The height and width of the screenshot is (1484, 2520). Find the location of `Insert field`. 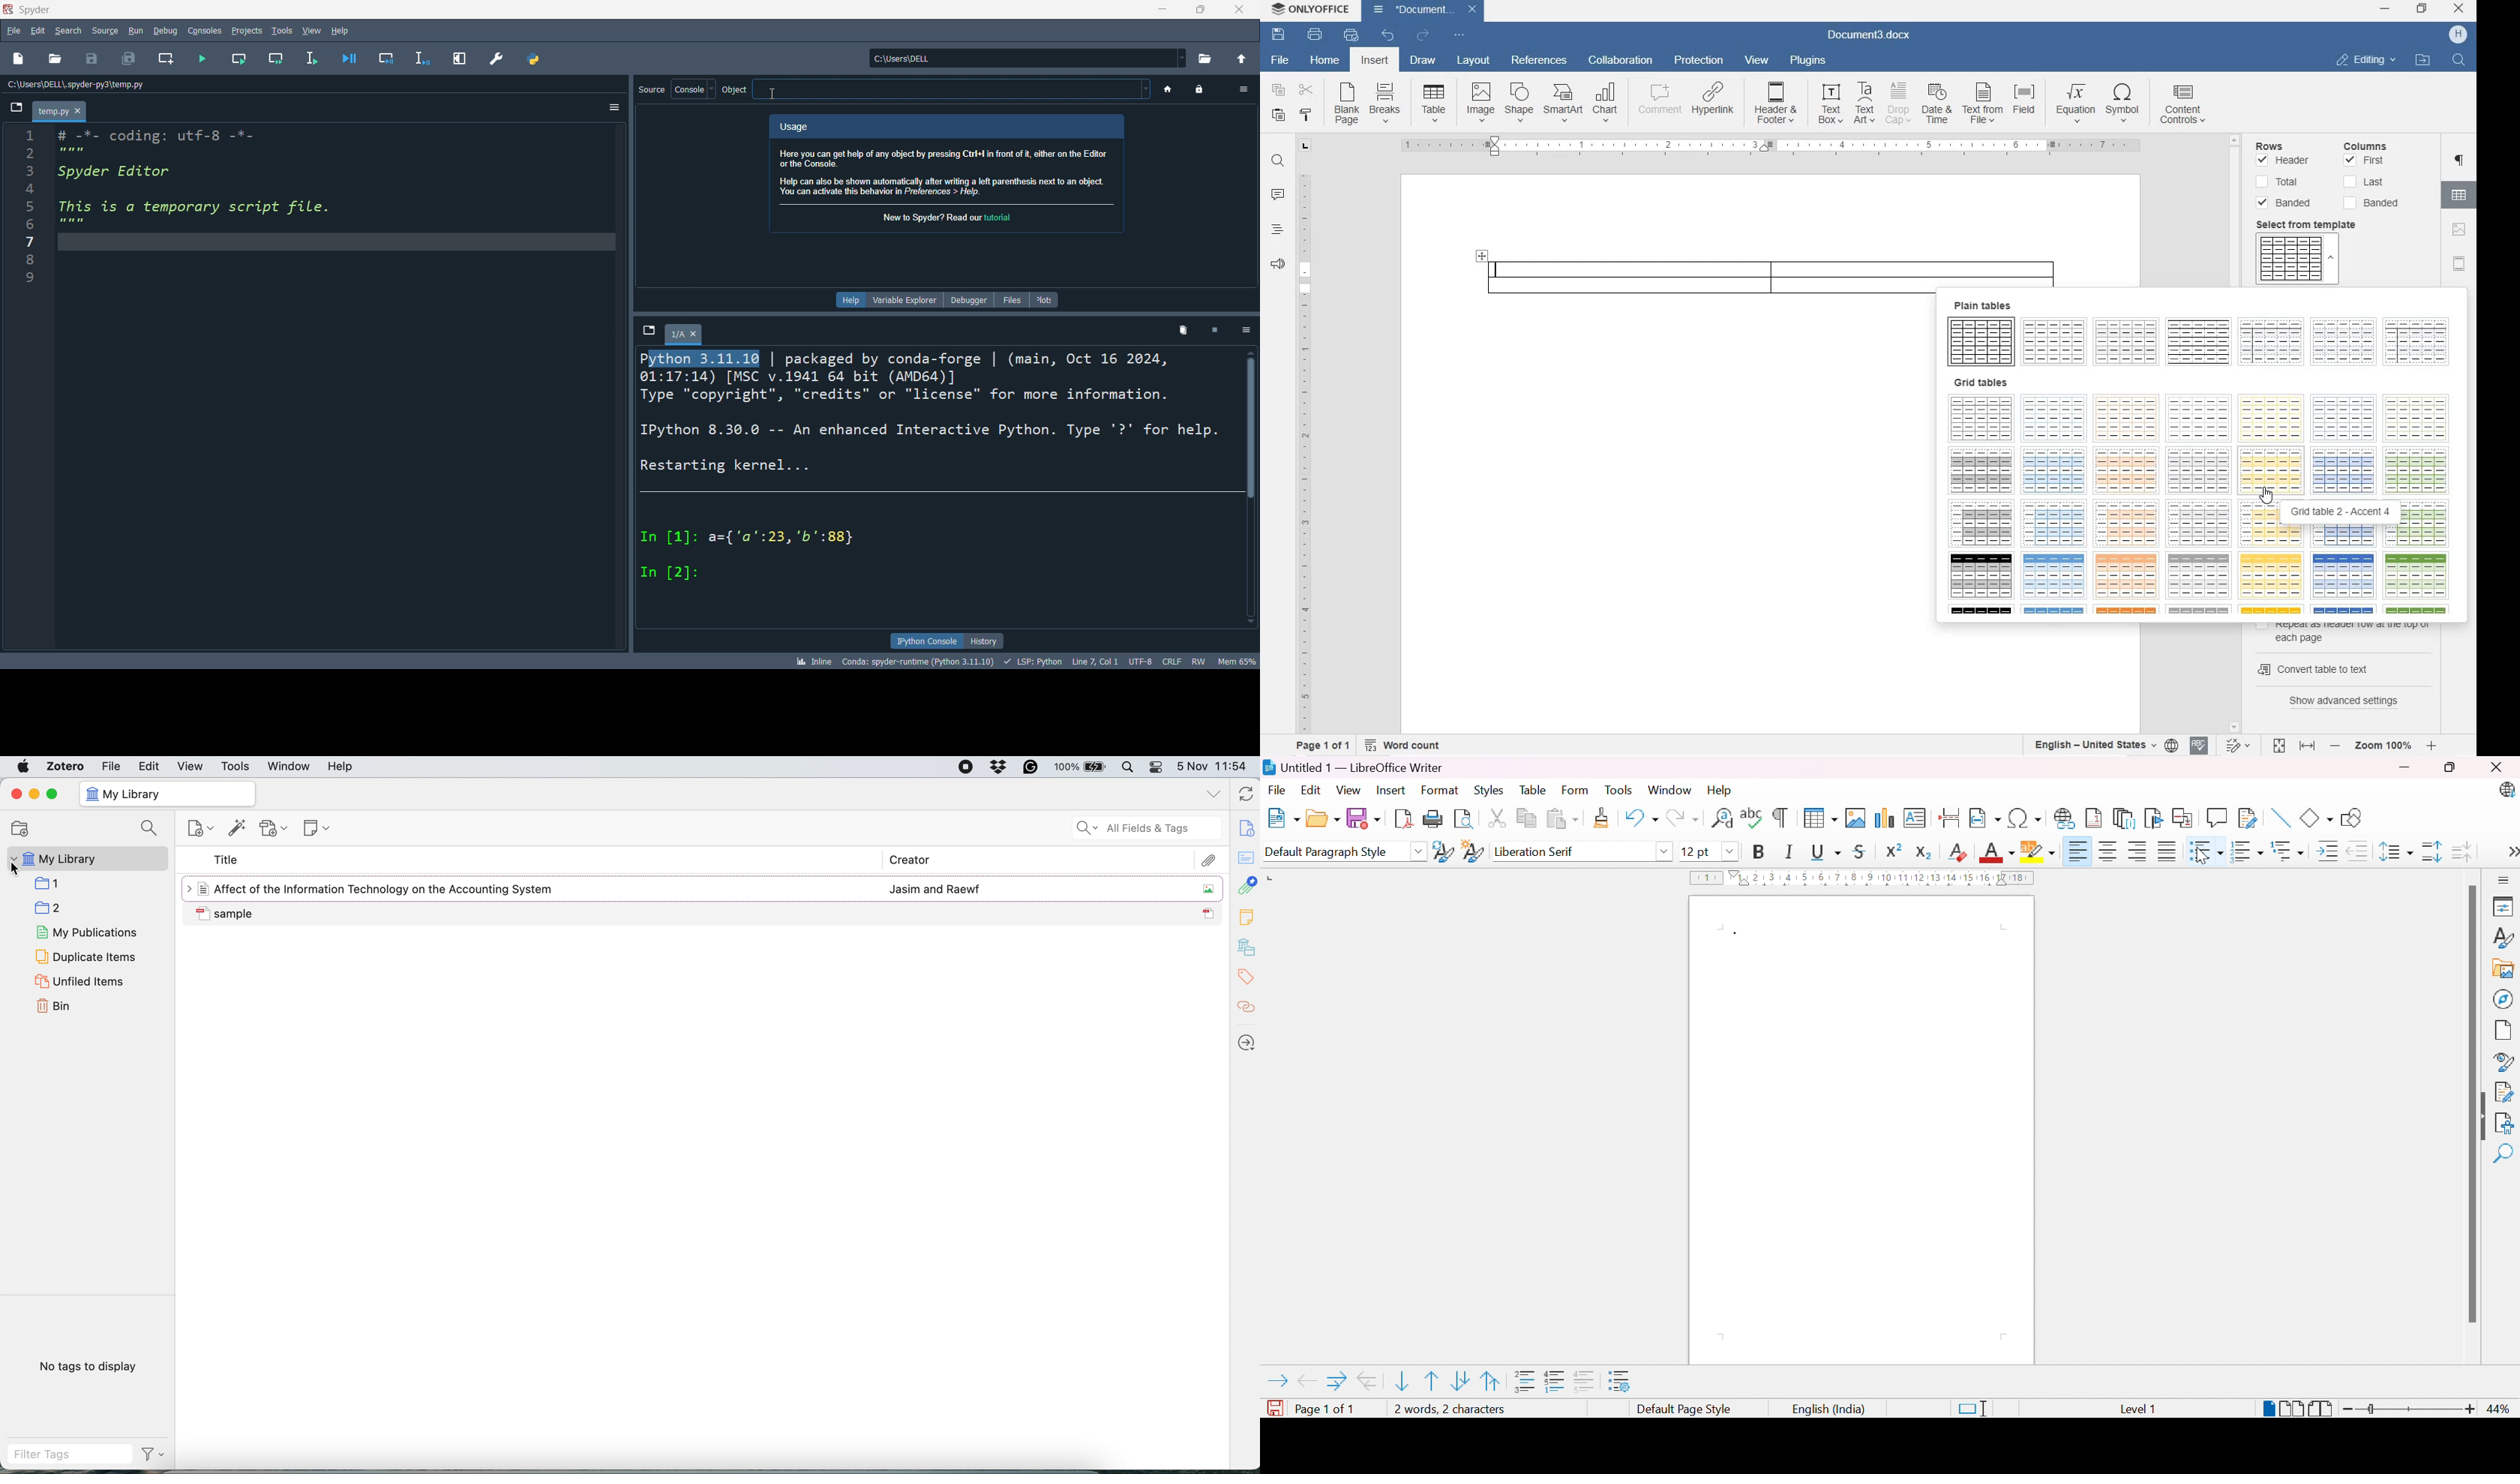

Insert field is located at coordinates (1985, 820).